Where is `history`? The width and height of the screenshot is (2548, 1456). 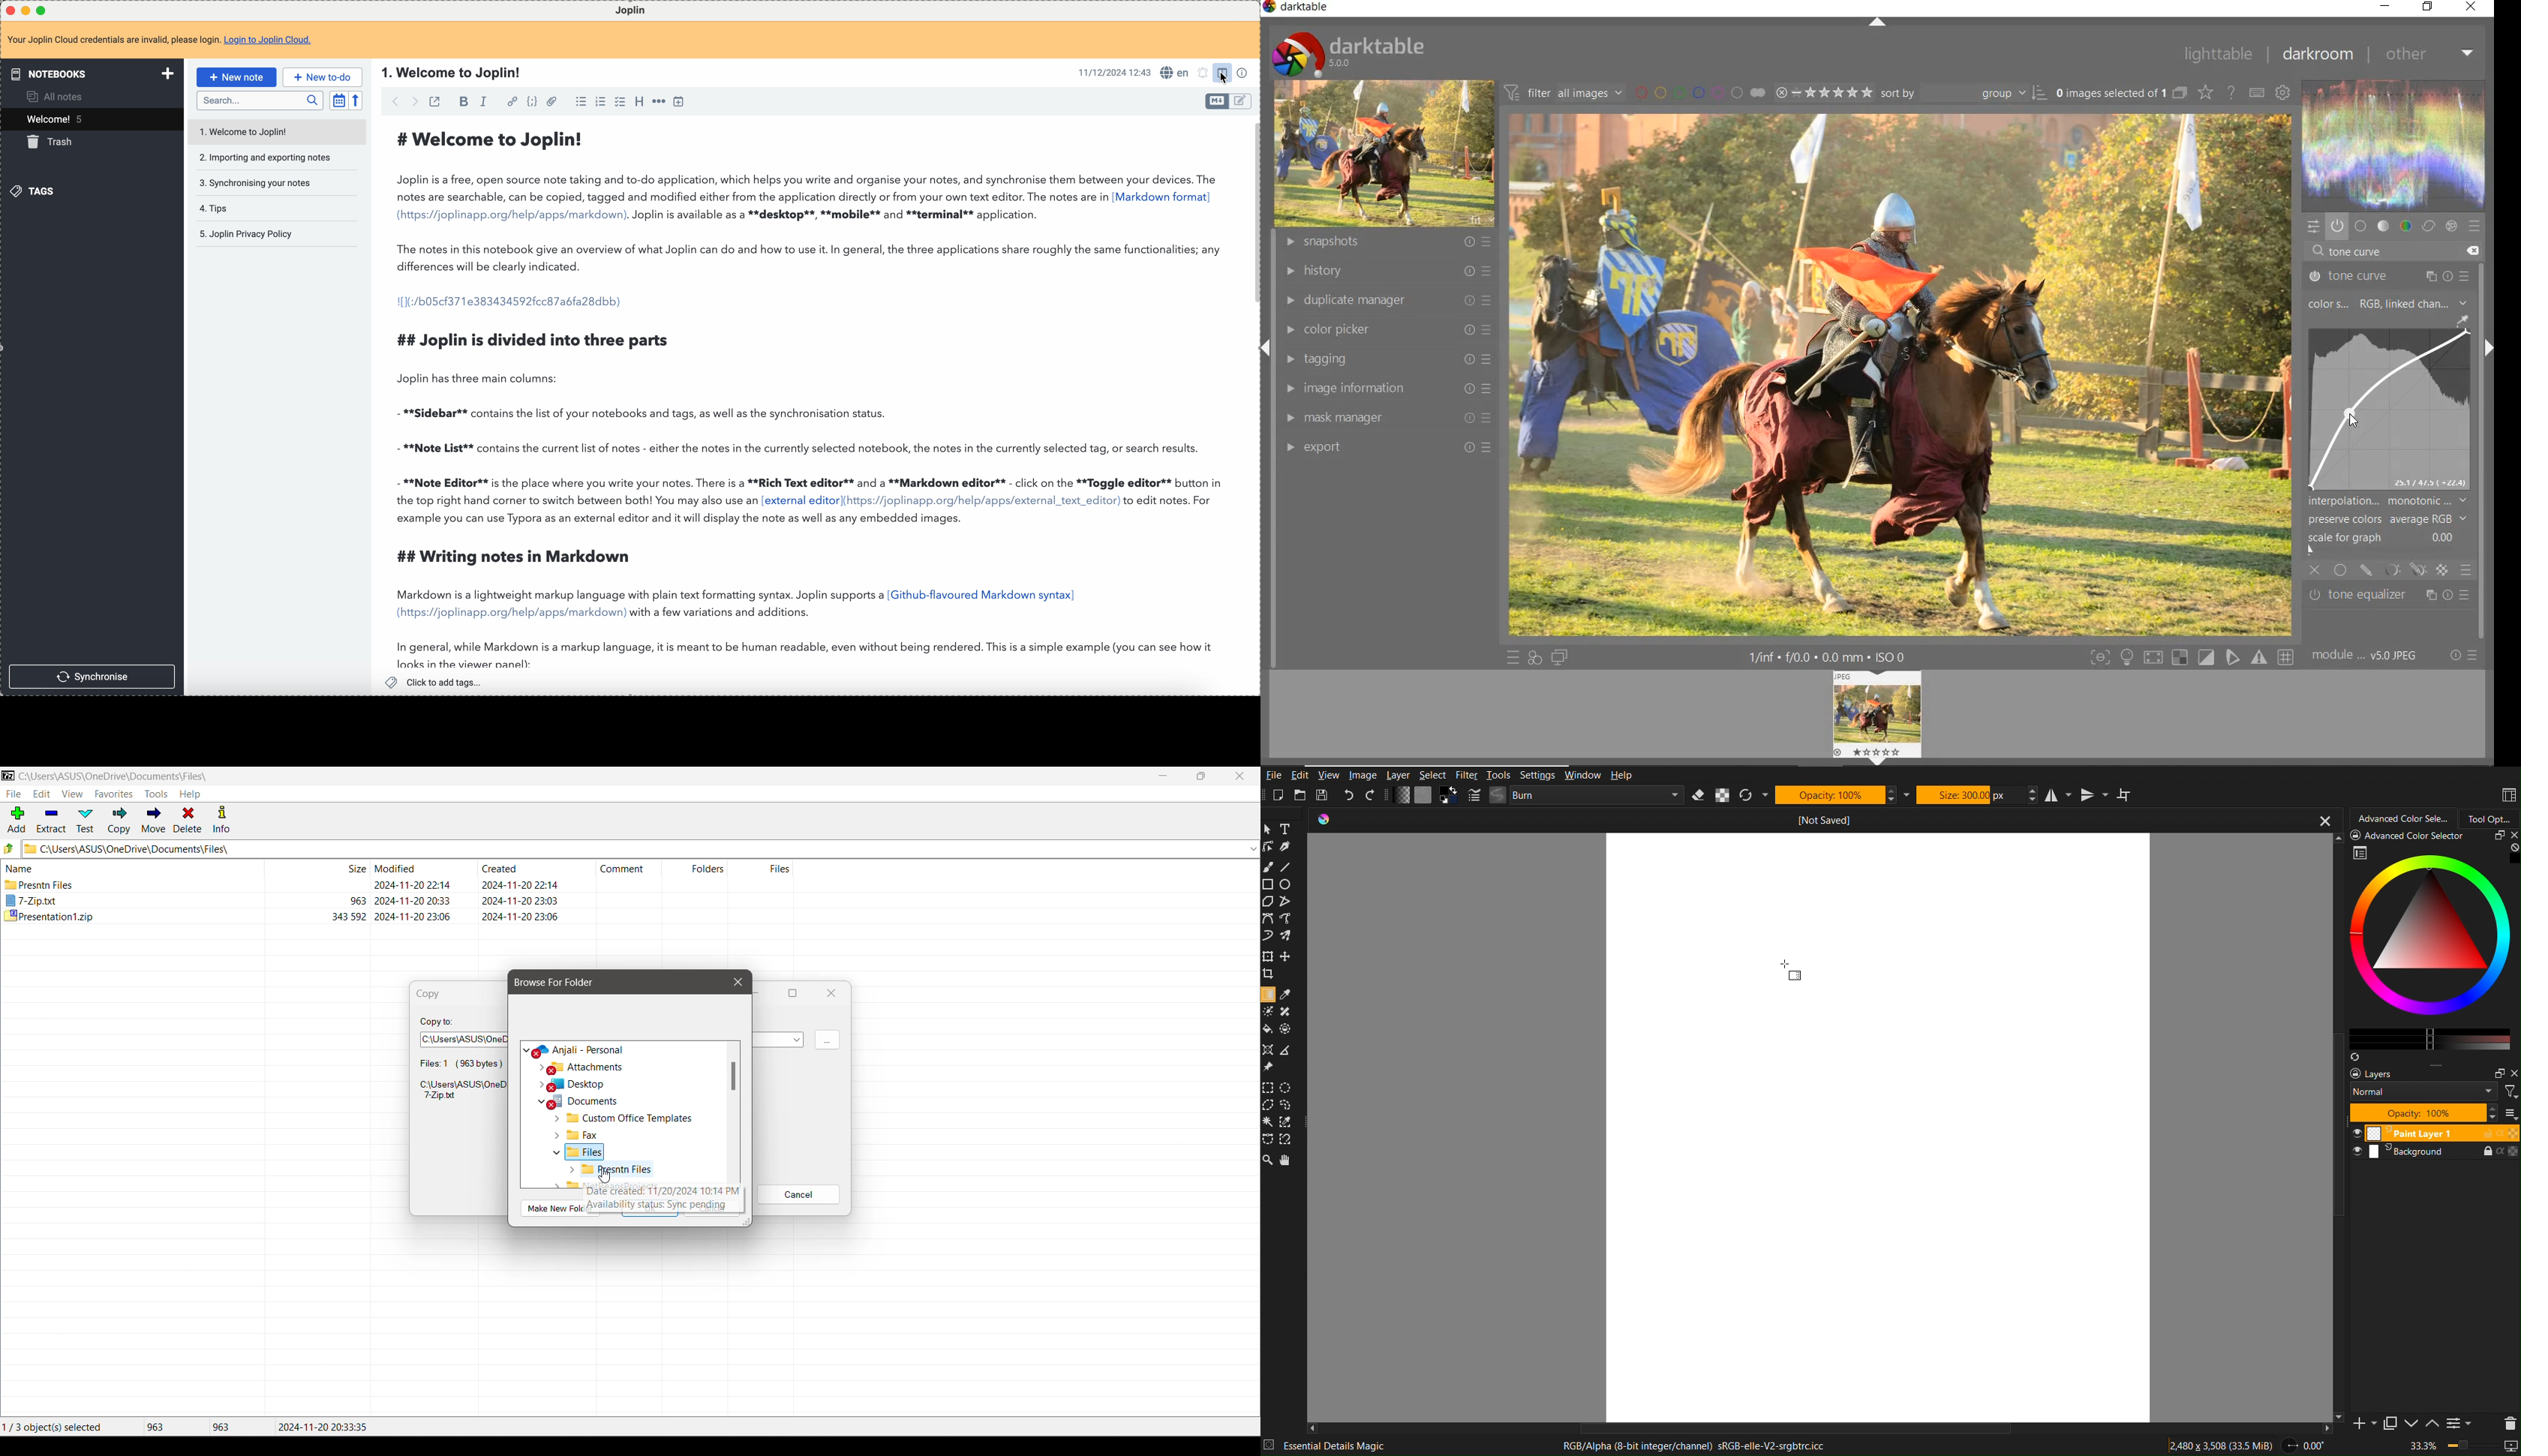
history is located at coordinates (1386, 272).